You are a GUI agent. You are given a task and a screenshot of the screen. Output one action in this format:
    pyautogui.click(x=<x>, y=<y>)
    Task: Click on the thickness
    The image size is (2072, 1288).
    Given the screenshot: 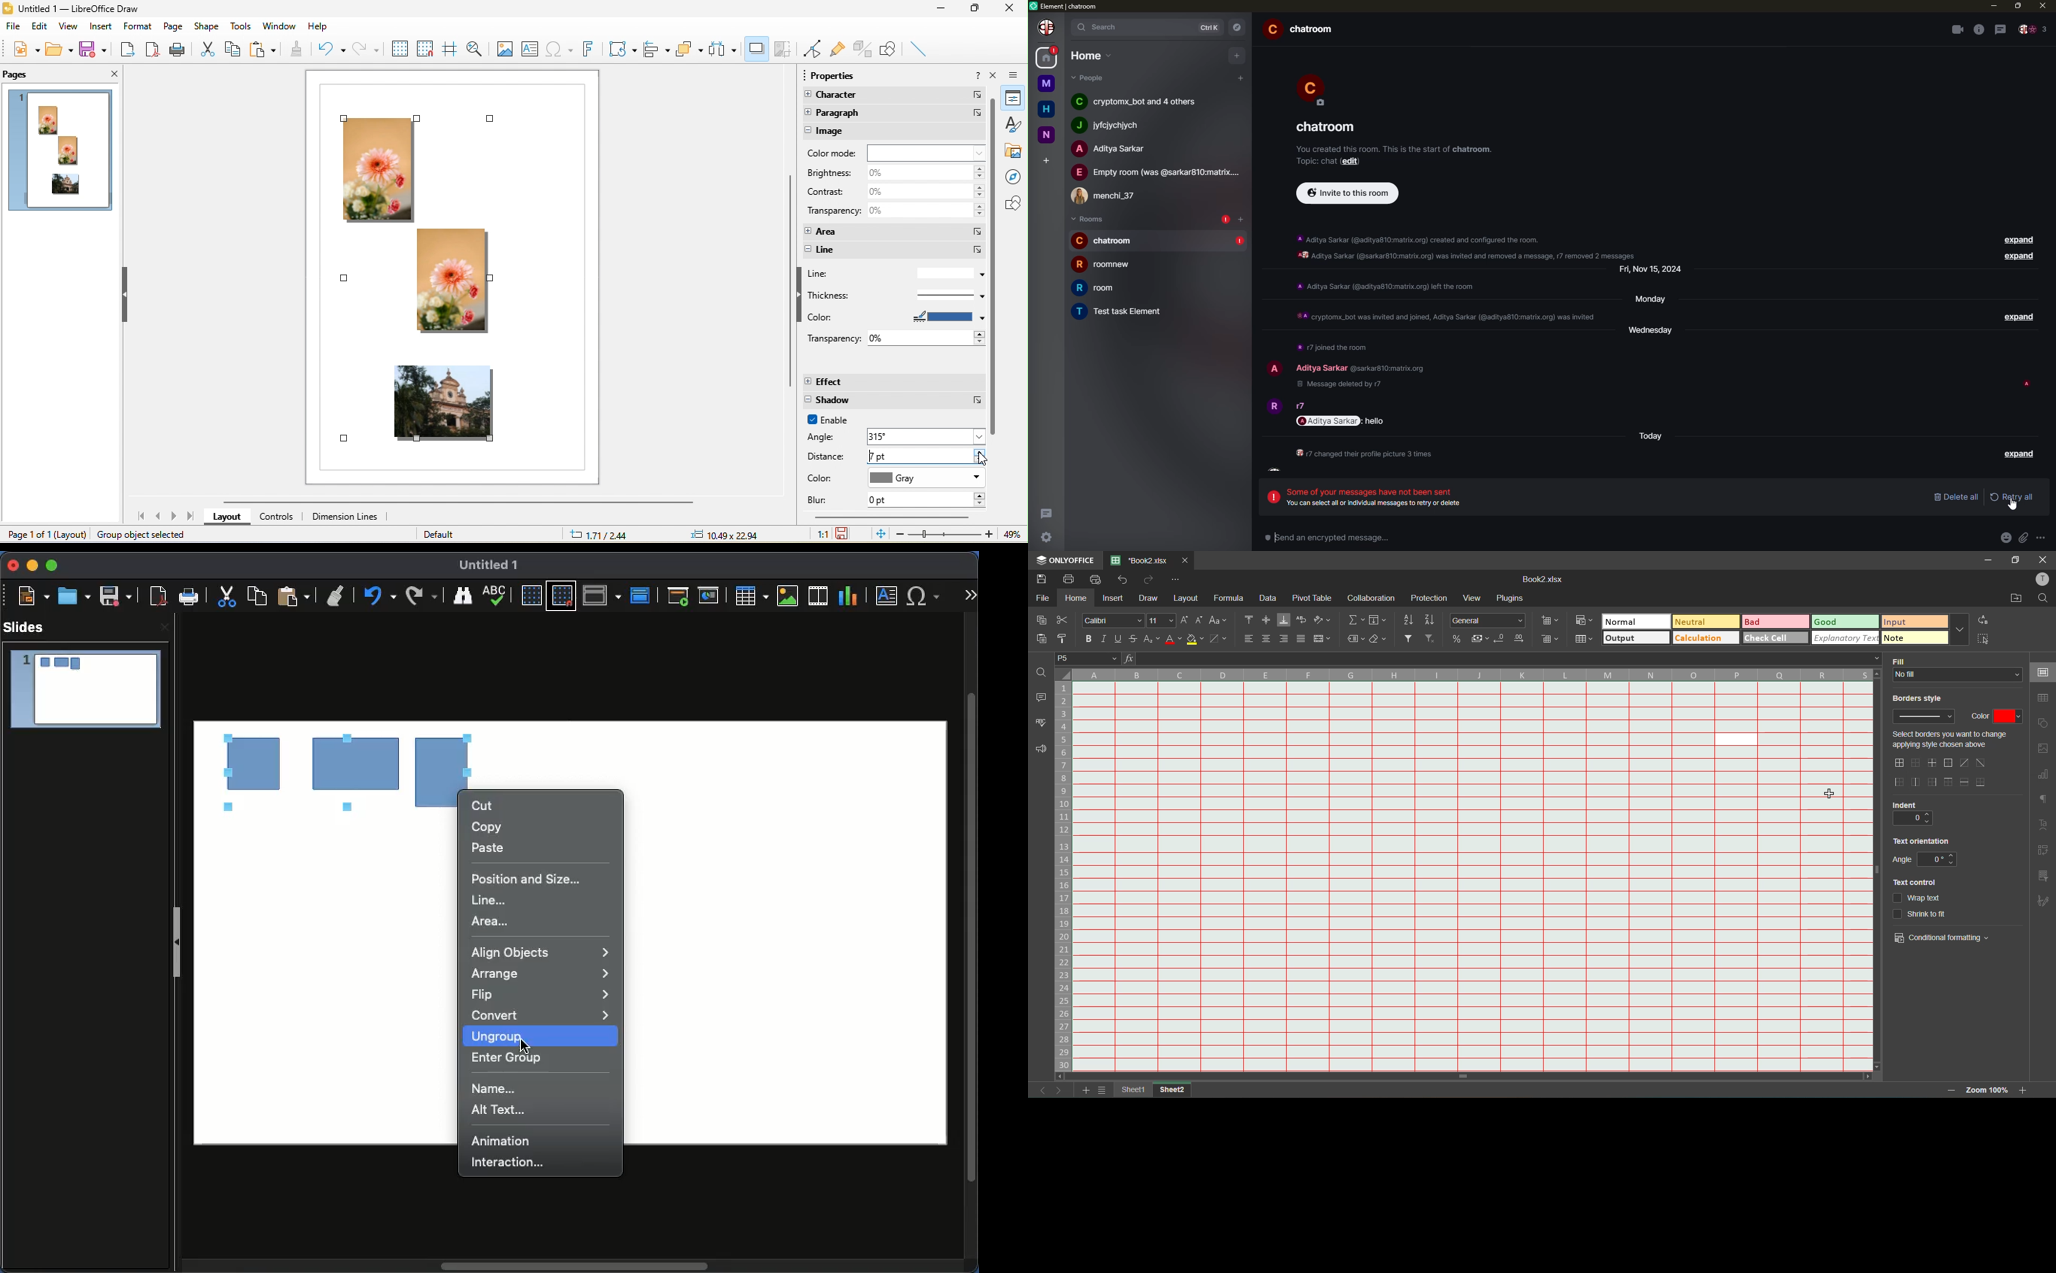 What is the action you would take?
    pyautogui.click(x=892, y=295)
    